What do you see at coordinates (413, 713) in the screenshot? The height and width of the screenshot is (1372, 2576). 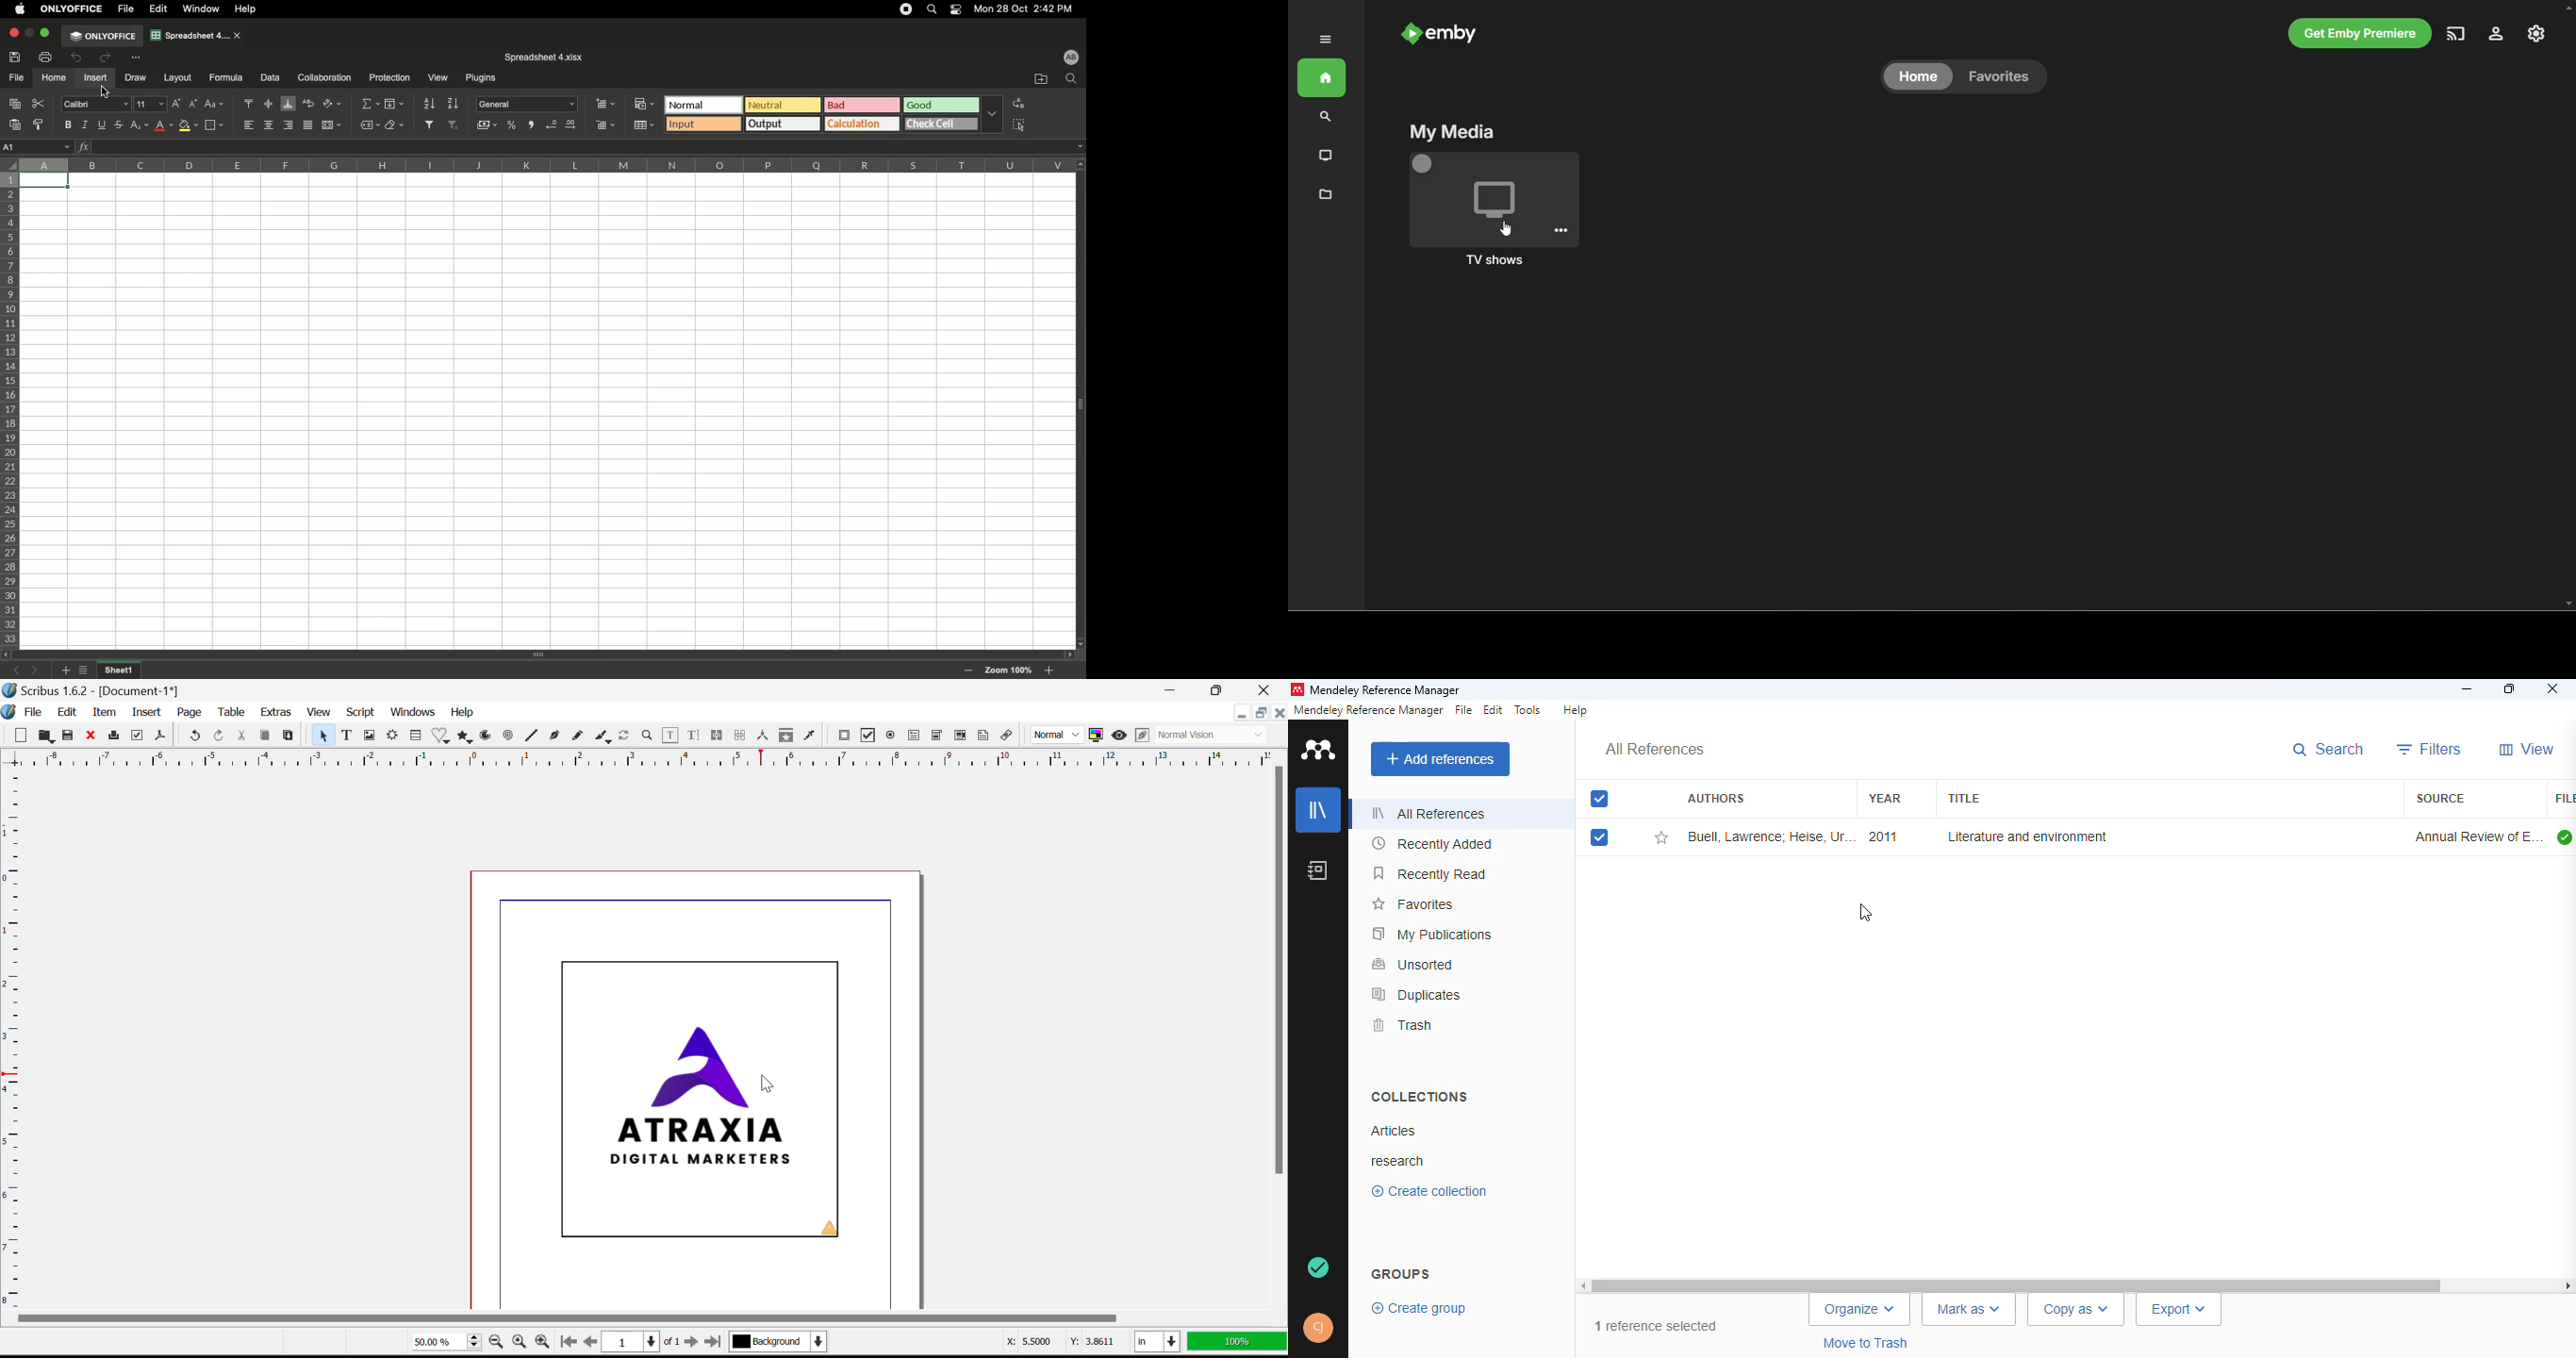 I see `Windows` at bounding box center [413, 713].